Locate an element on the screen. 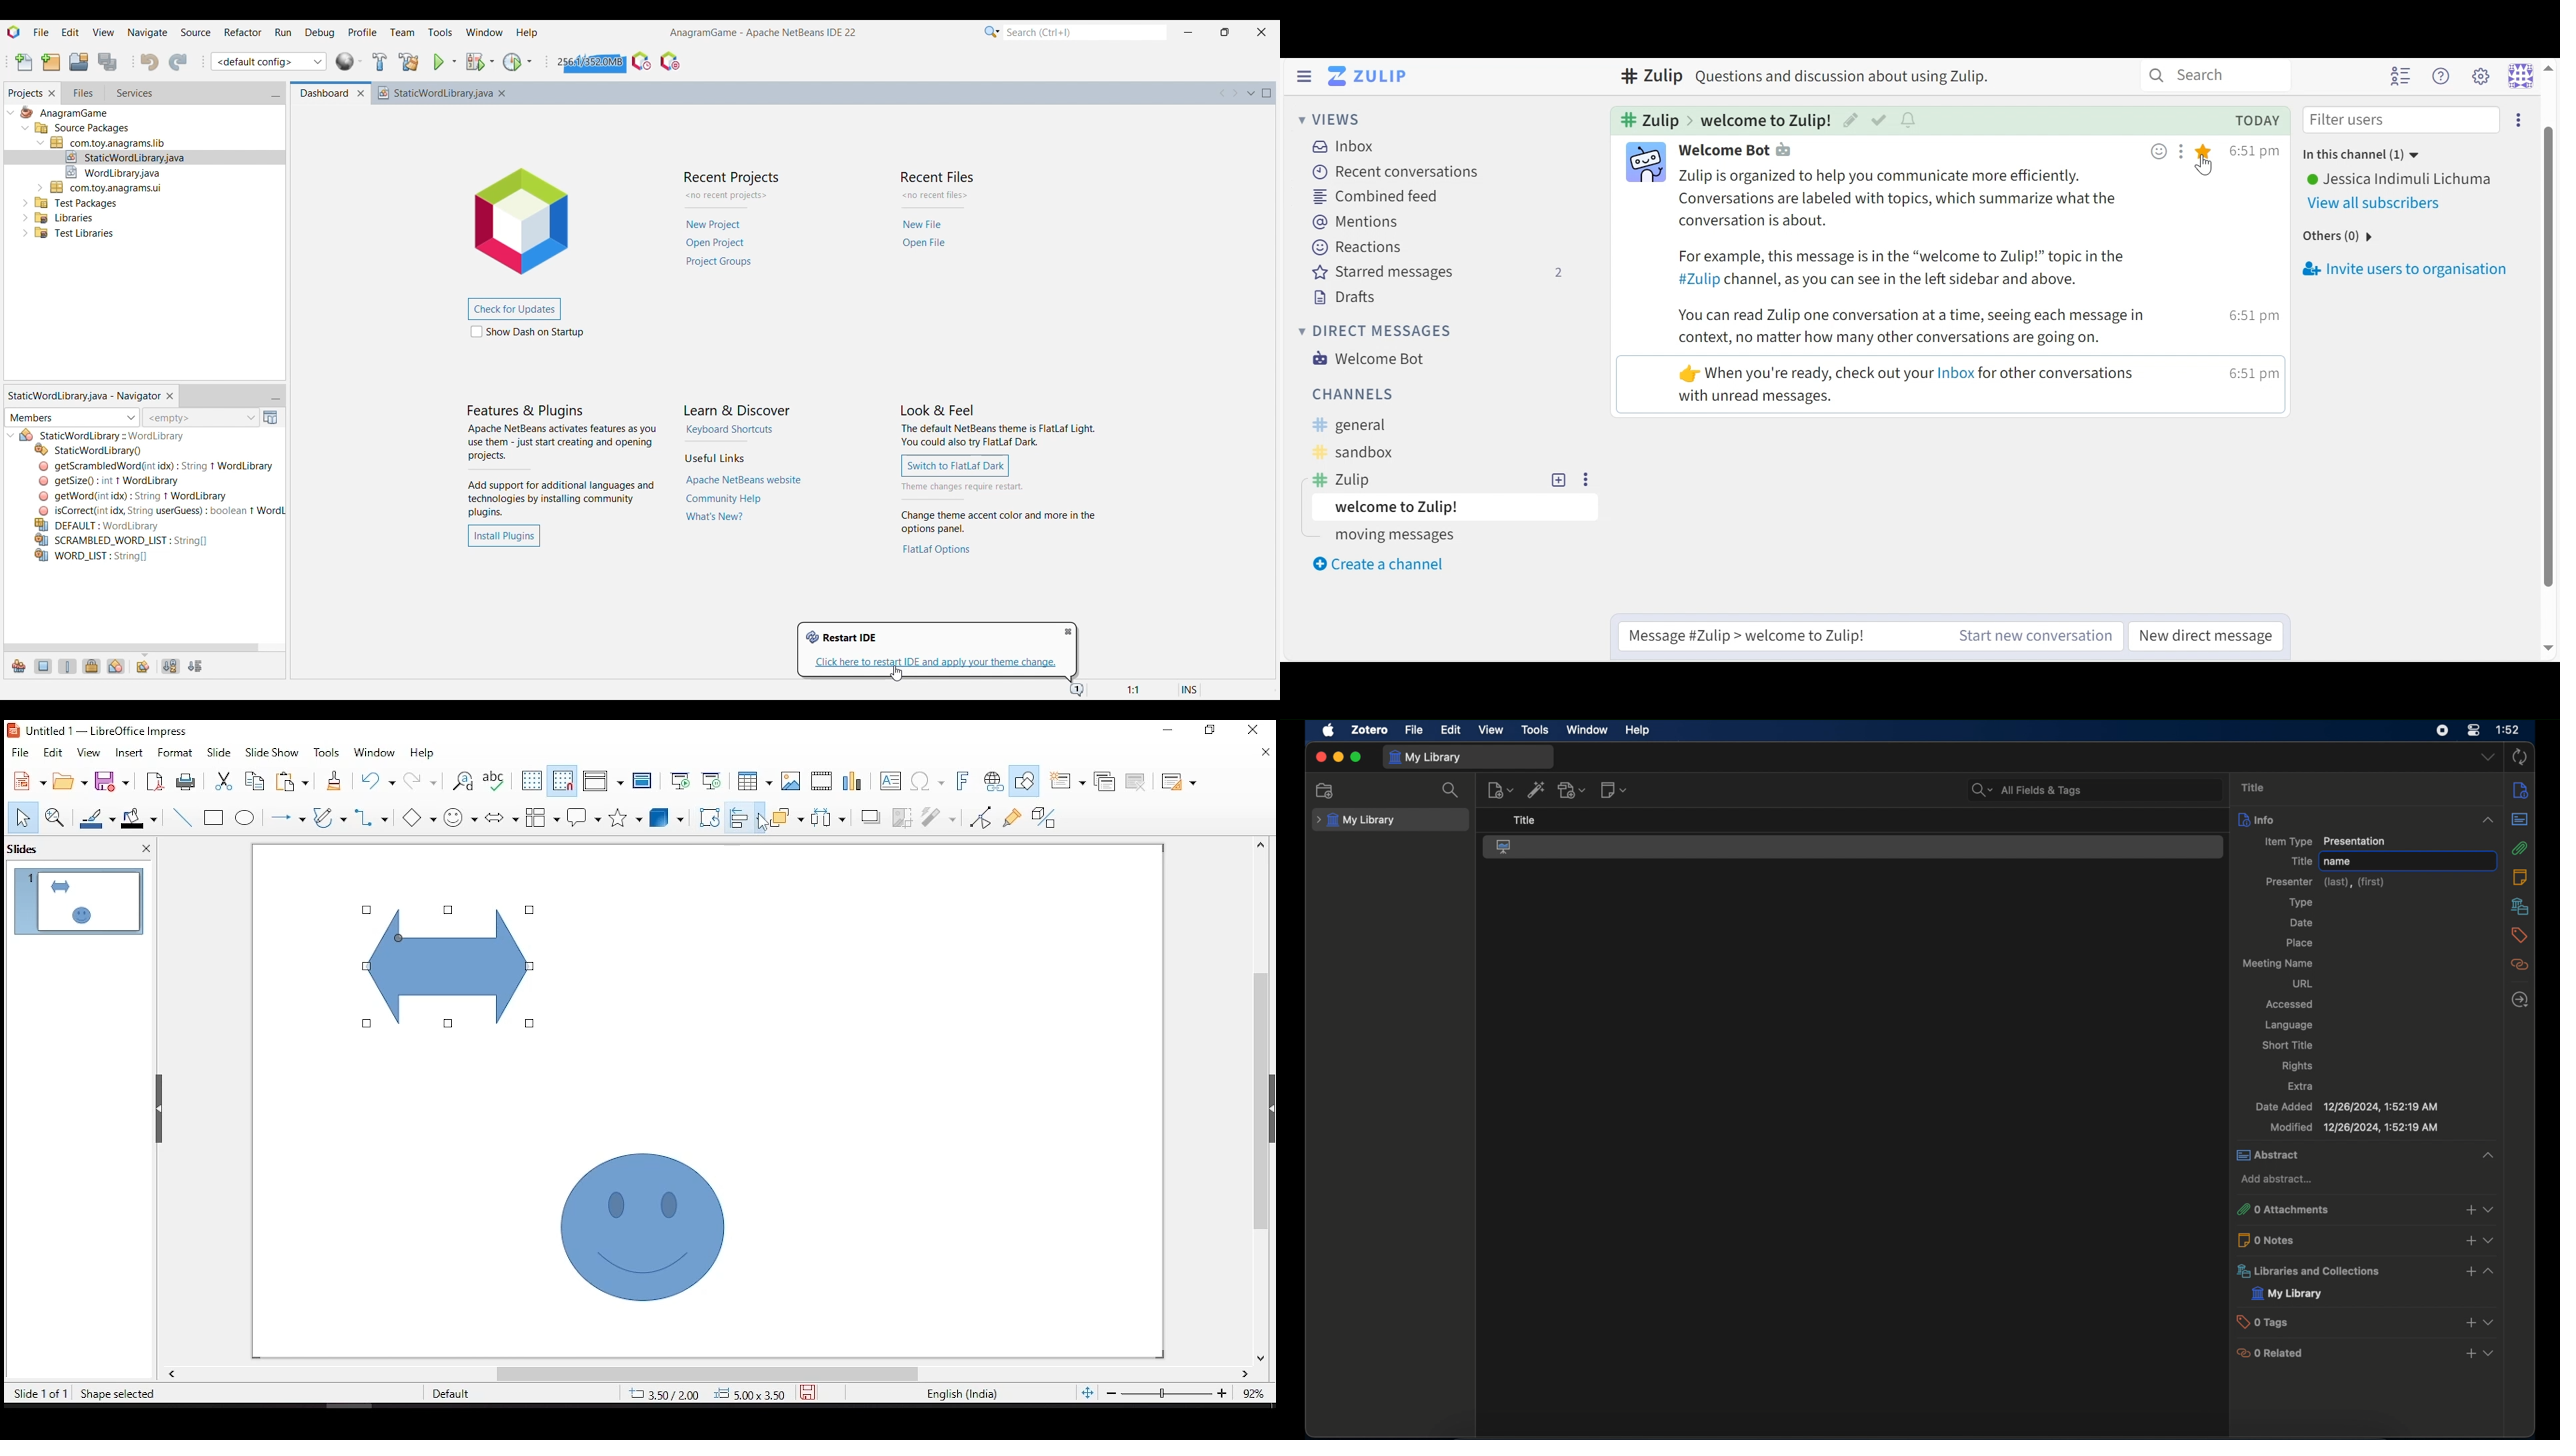 The height and width of the screenshot is (1456, 2576). screen recorder is located at coordinates (2441, 731).